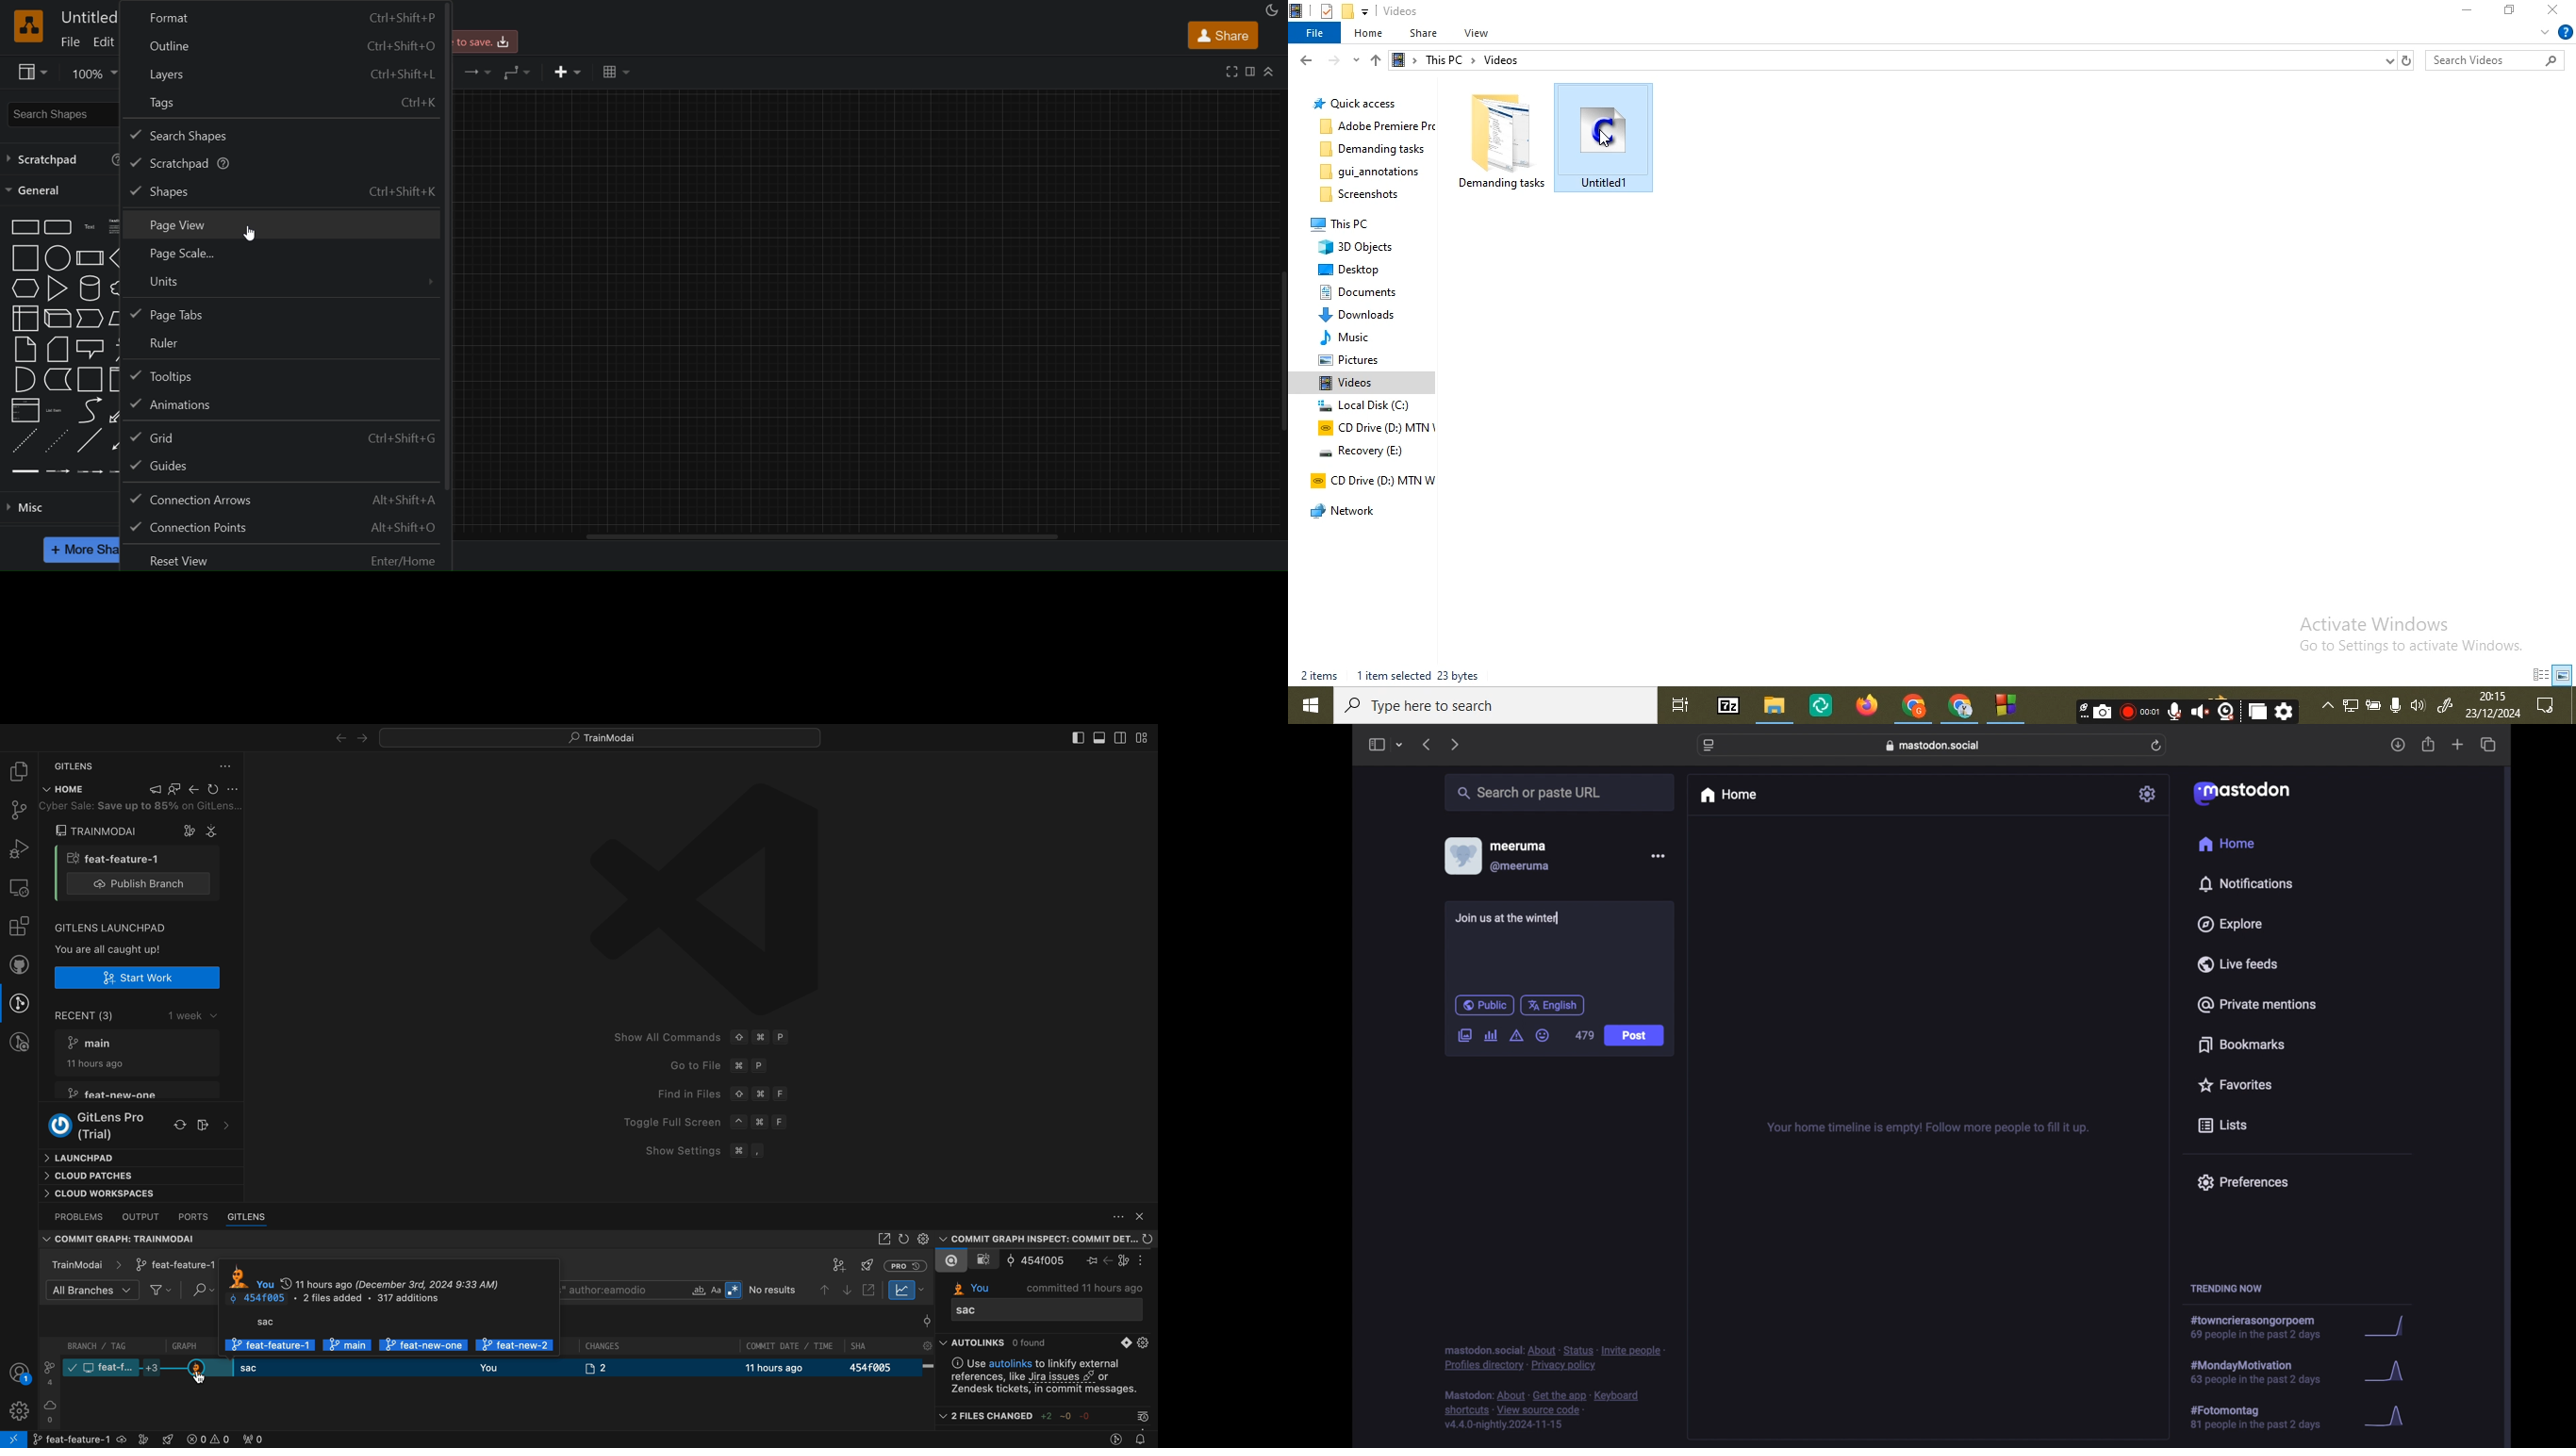 The image size is (2576, 1456). What do you see at coordinates (2245, 884) in the screenshot?
I see `notifications` at bounding box center [2245, 884].